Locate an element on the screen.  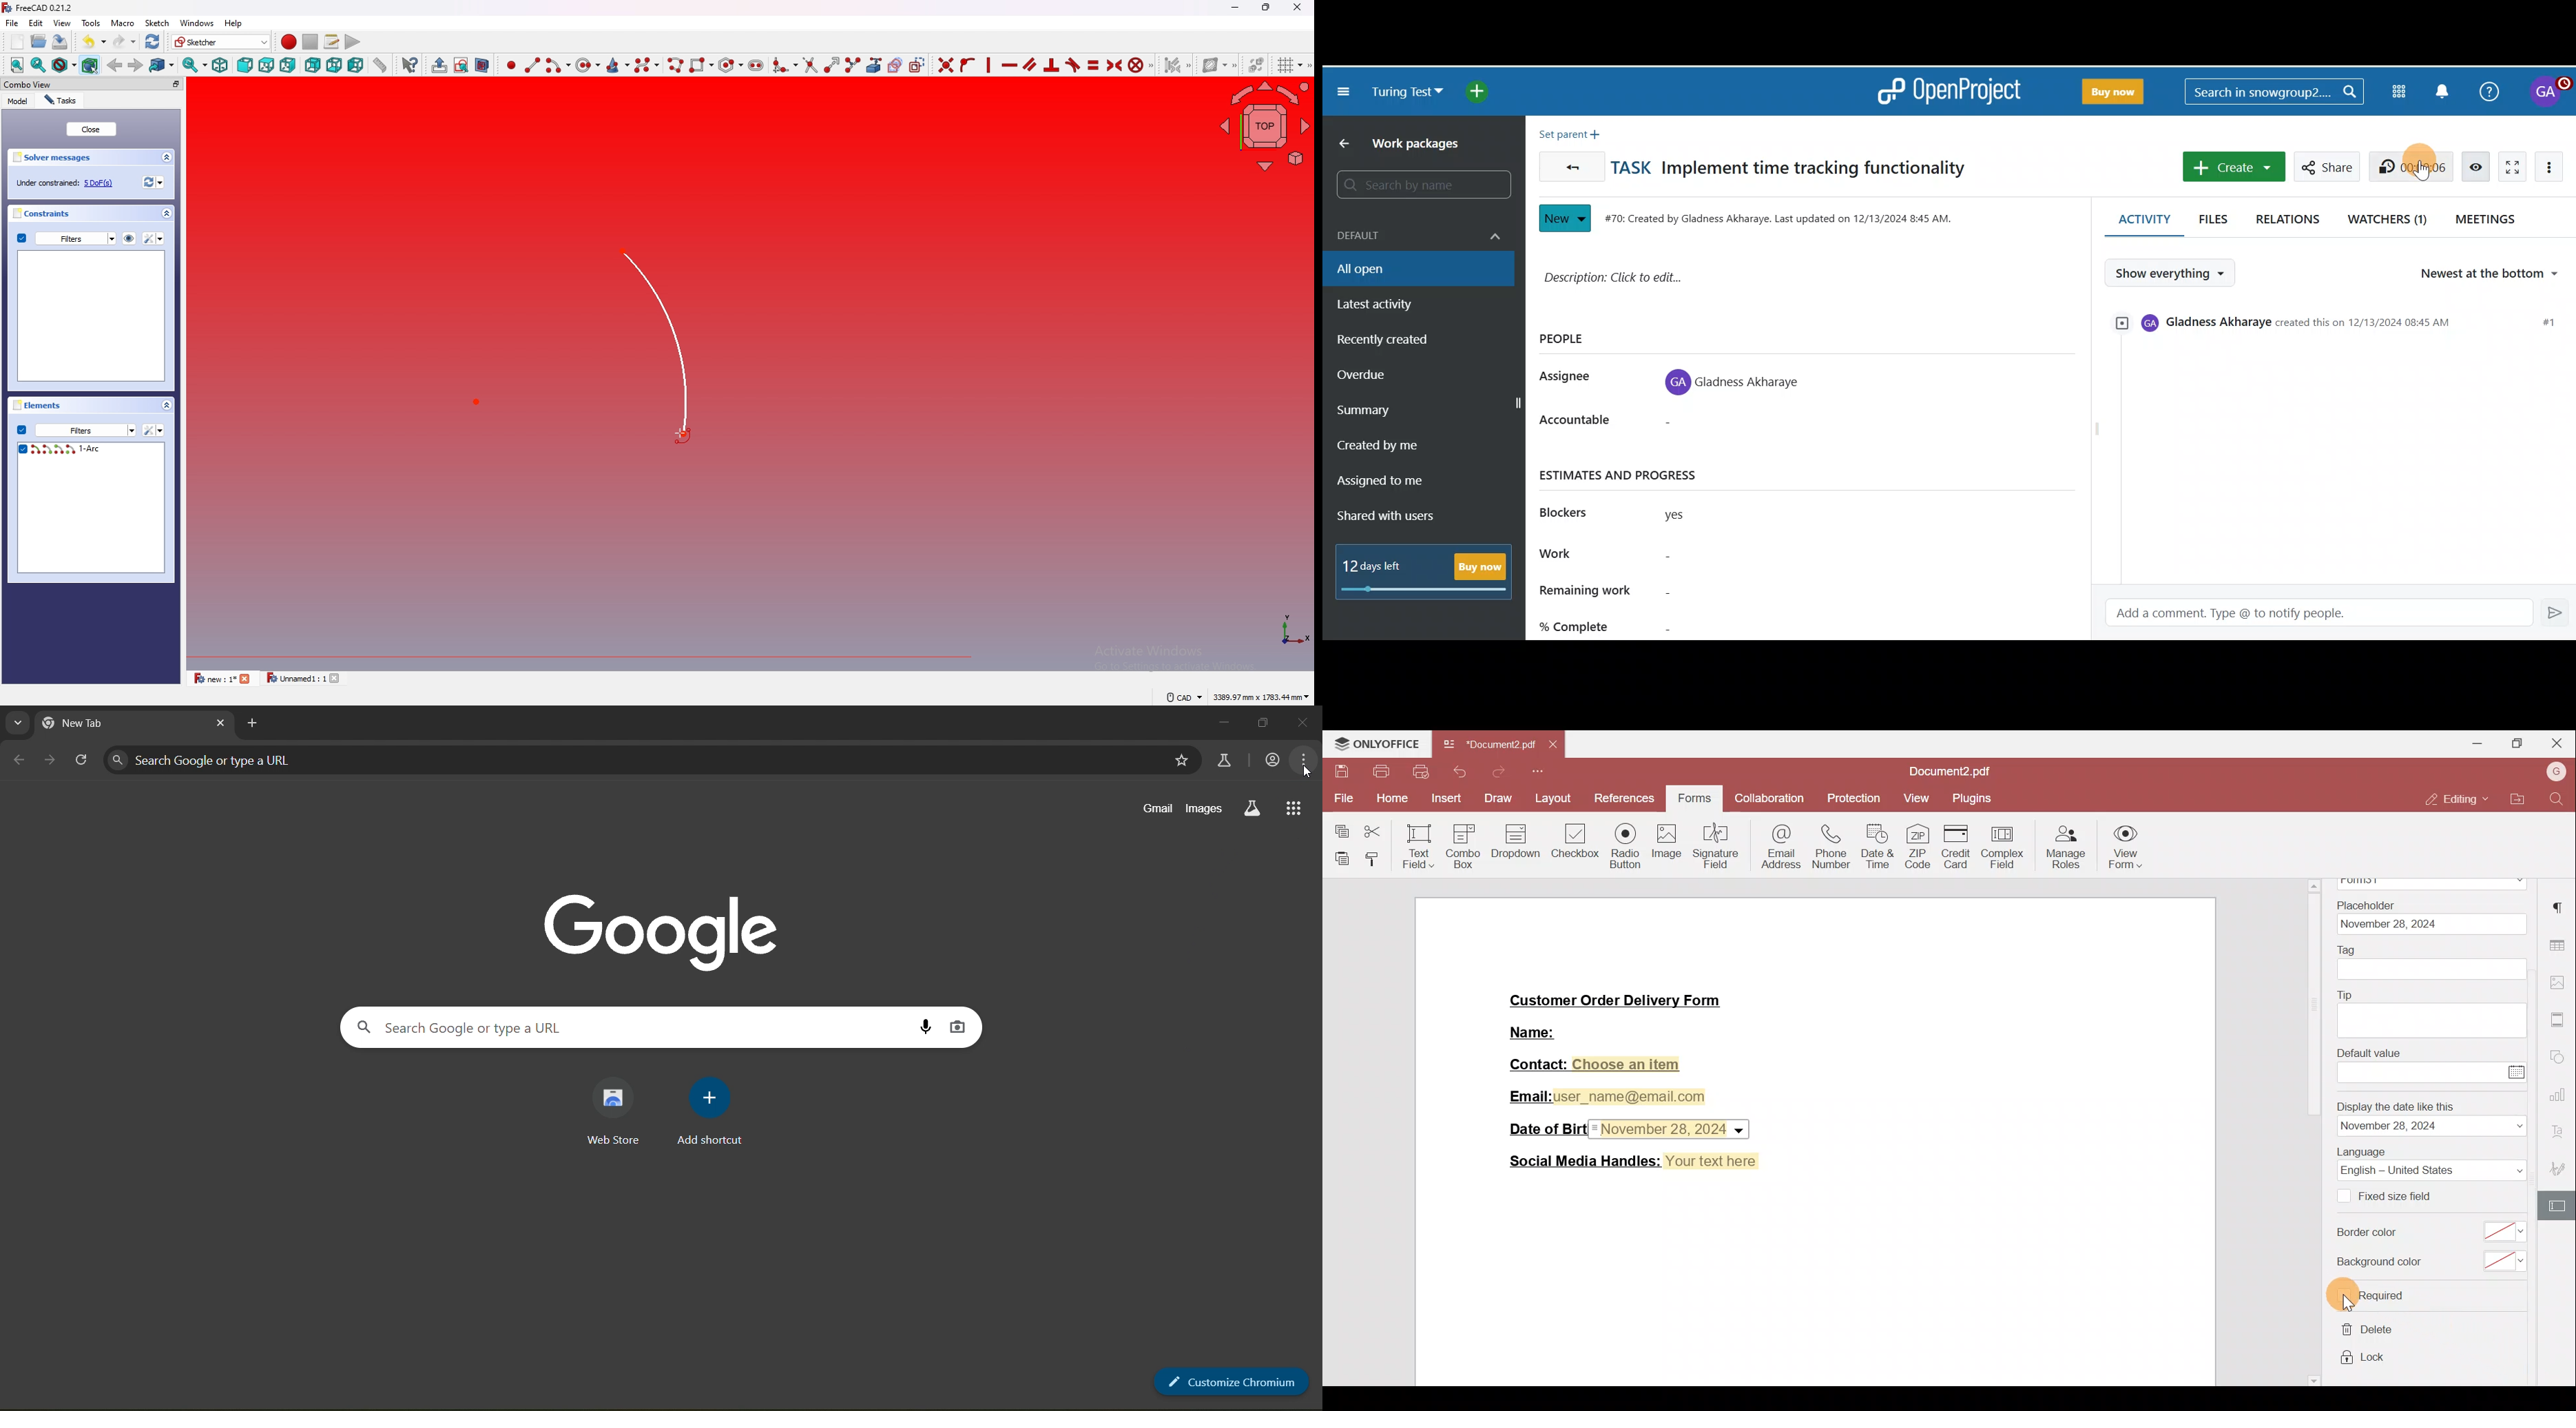
Cut is located at coordinates (1376, 829).